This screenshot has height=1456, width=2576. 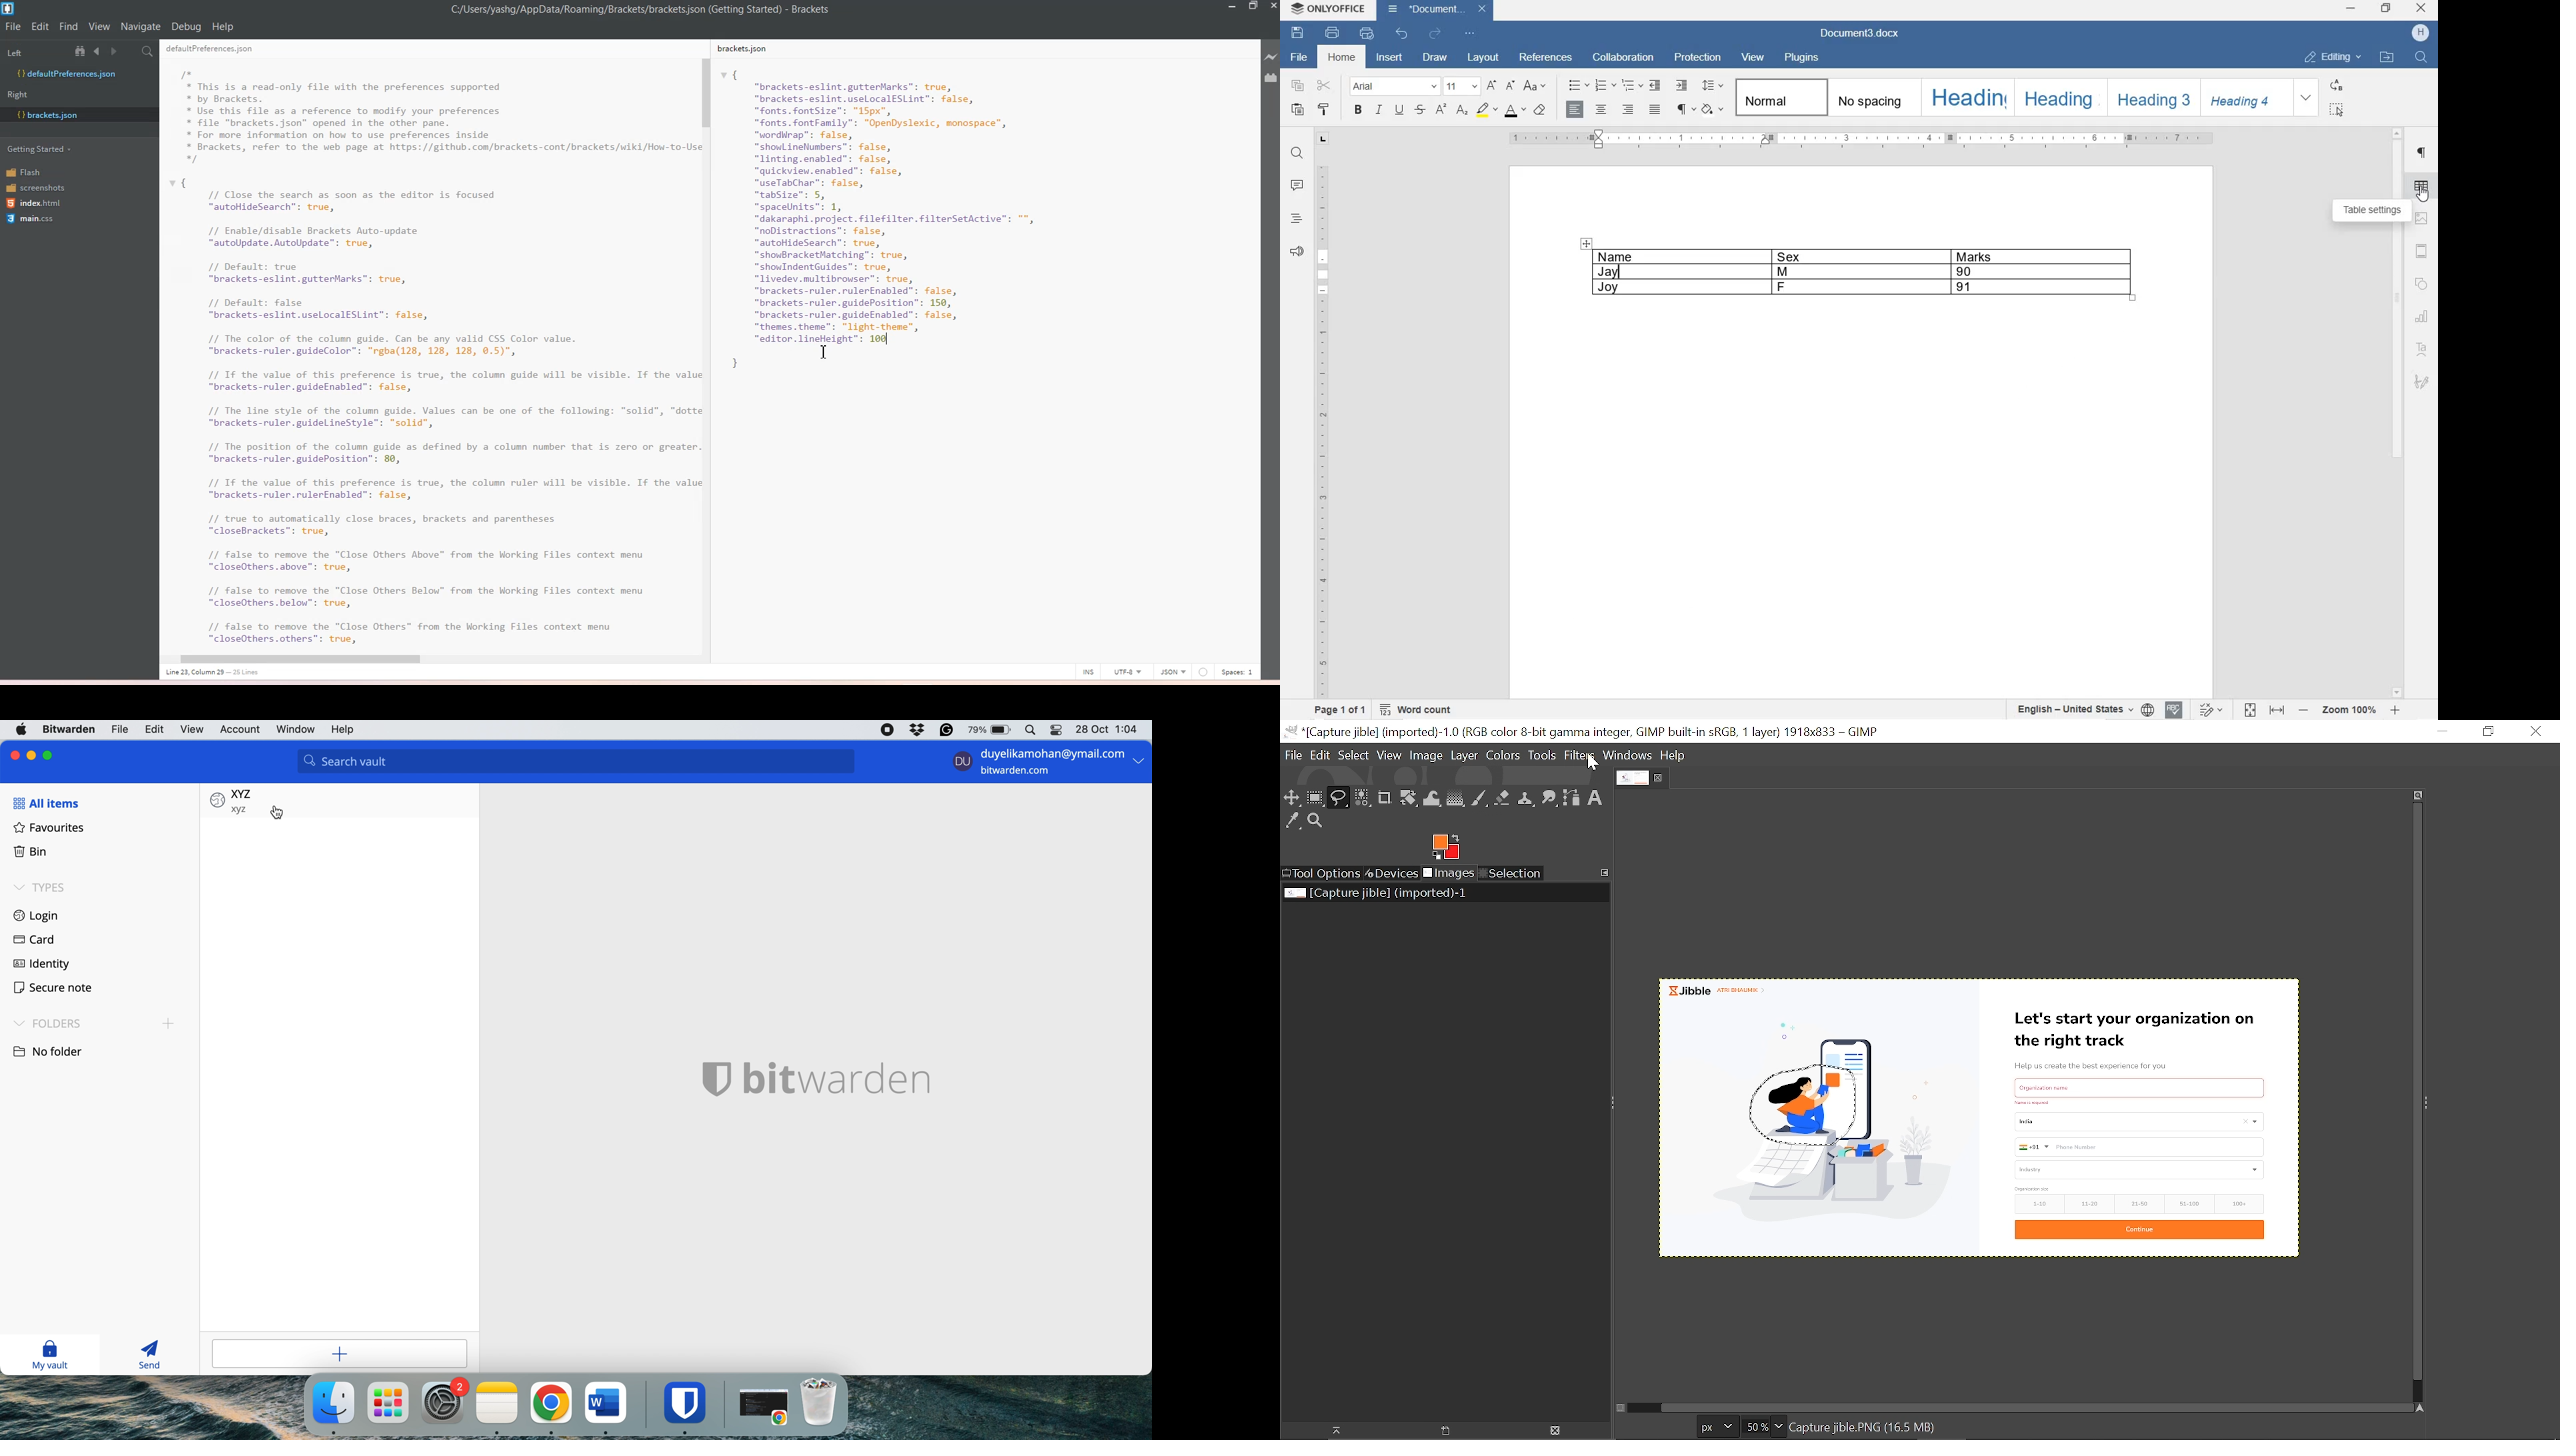 I want to click on main.css, so click(x=33, y=221).